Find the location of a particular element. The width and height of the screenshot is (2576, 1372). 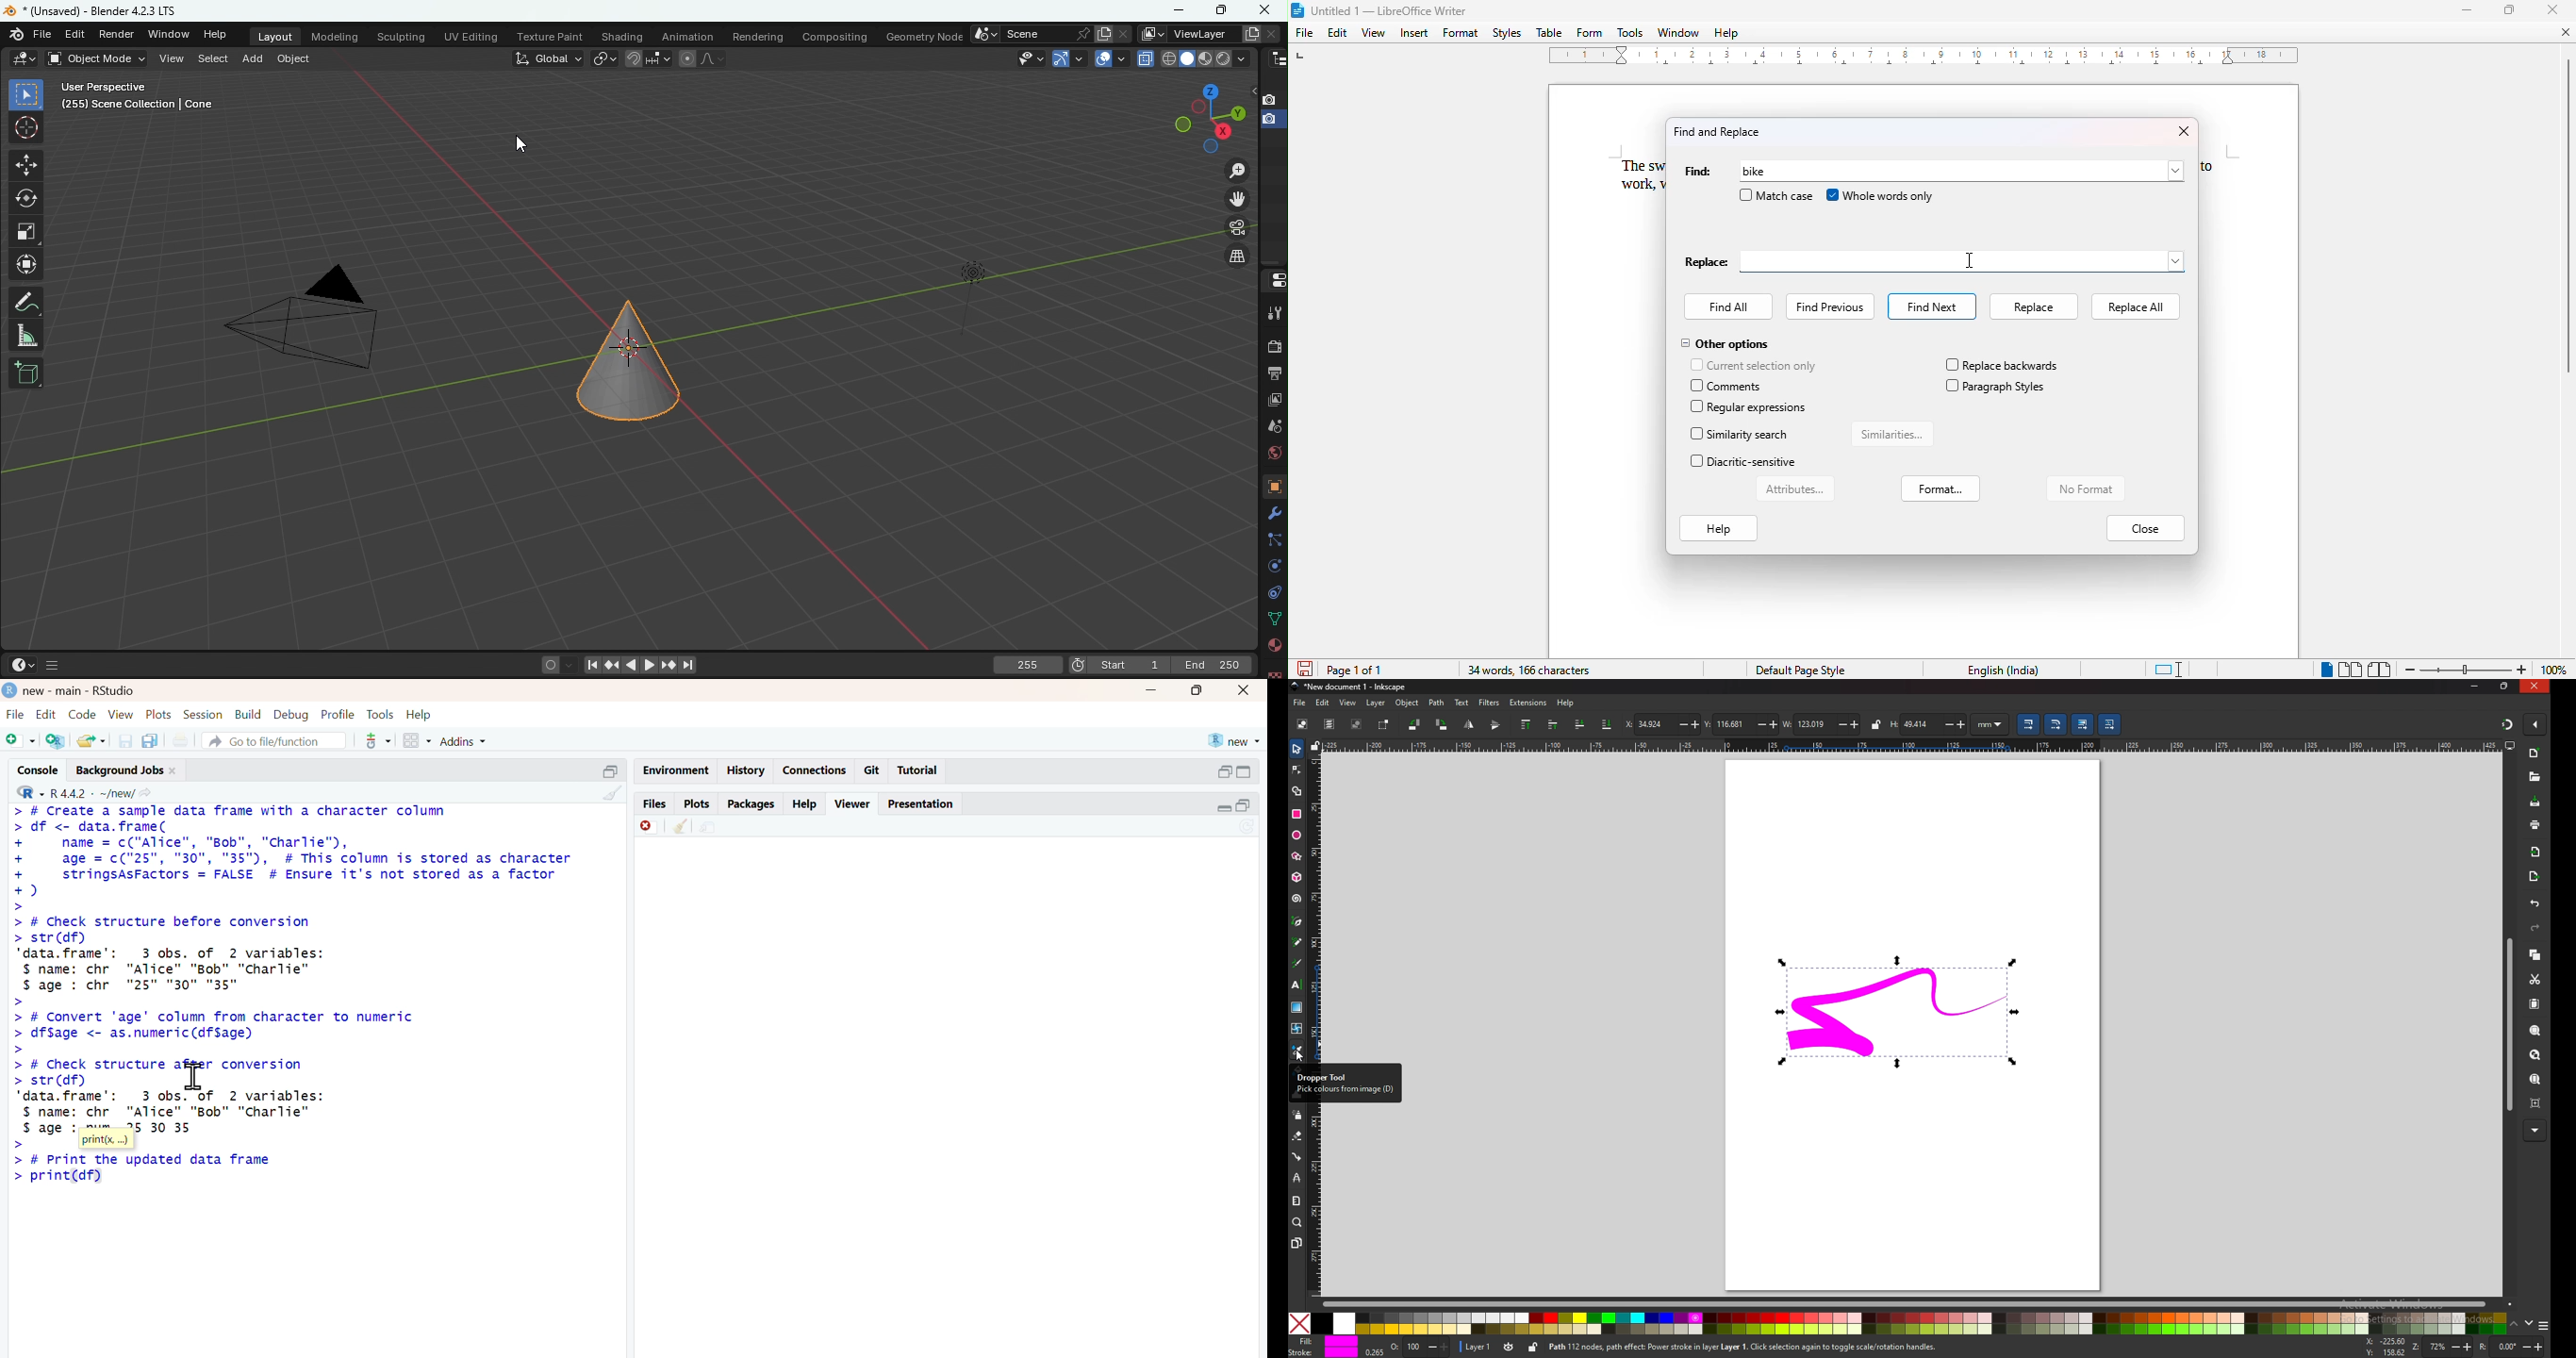

build is located at coordinates (249, 715).